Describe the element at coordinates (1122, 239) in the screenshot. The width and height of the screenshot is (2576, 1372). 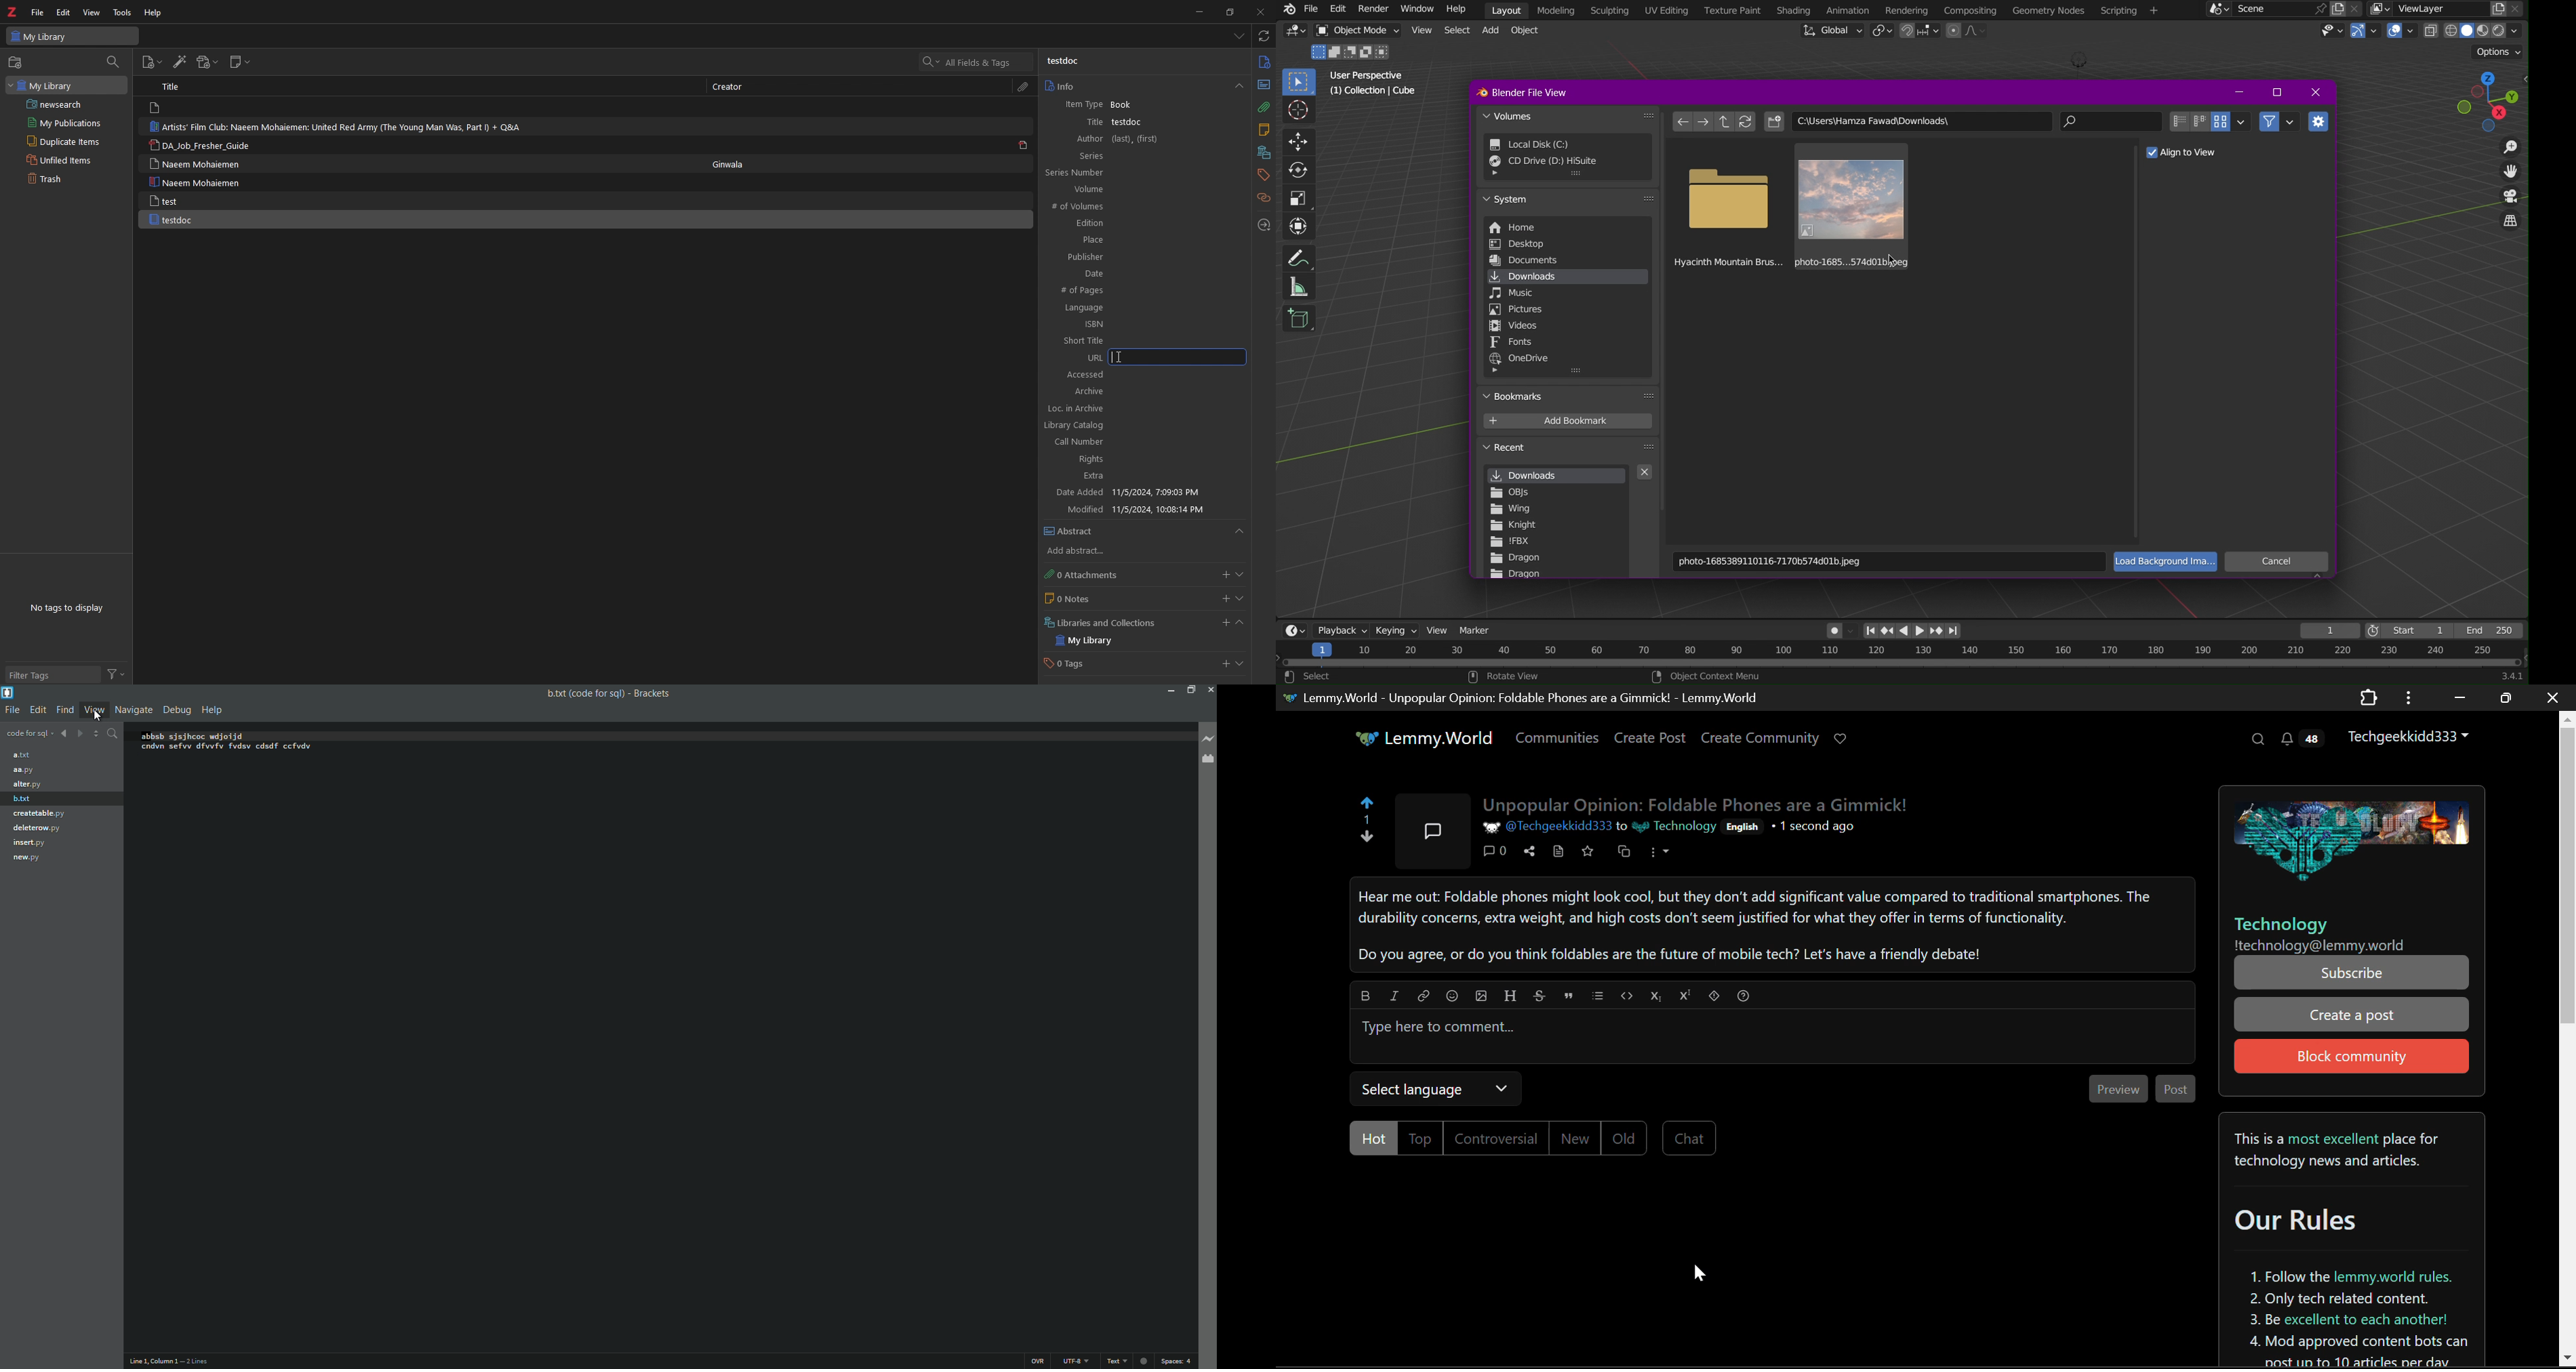
I see `Place` at that location.